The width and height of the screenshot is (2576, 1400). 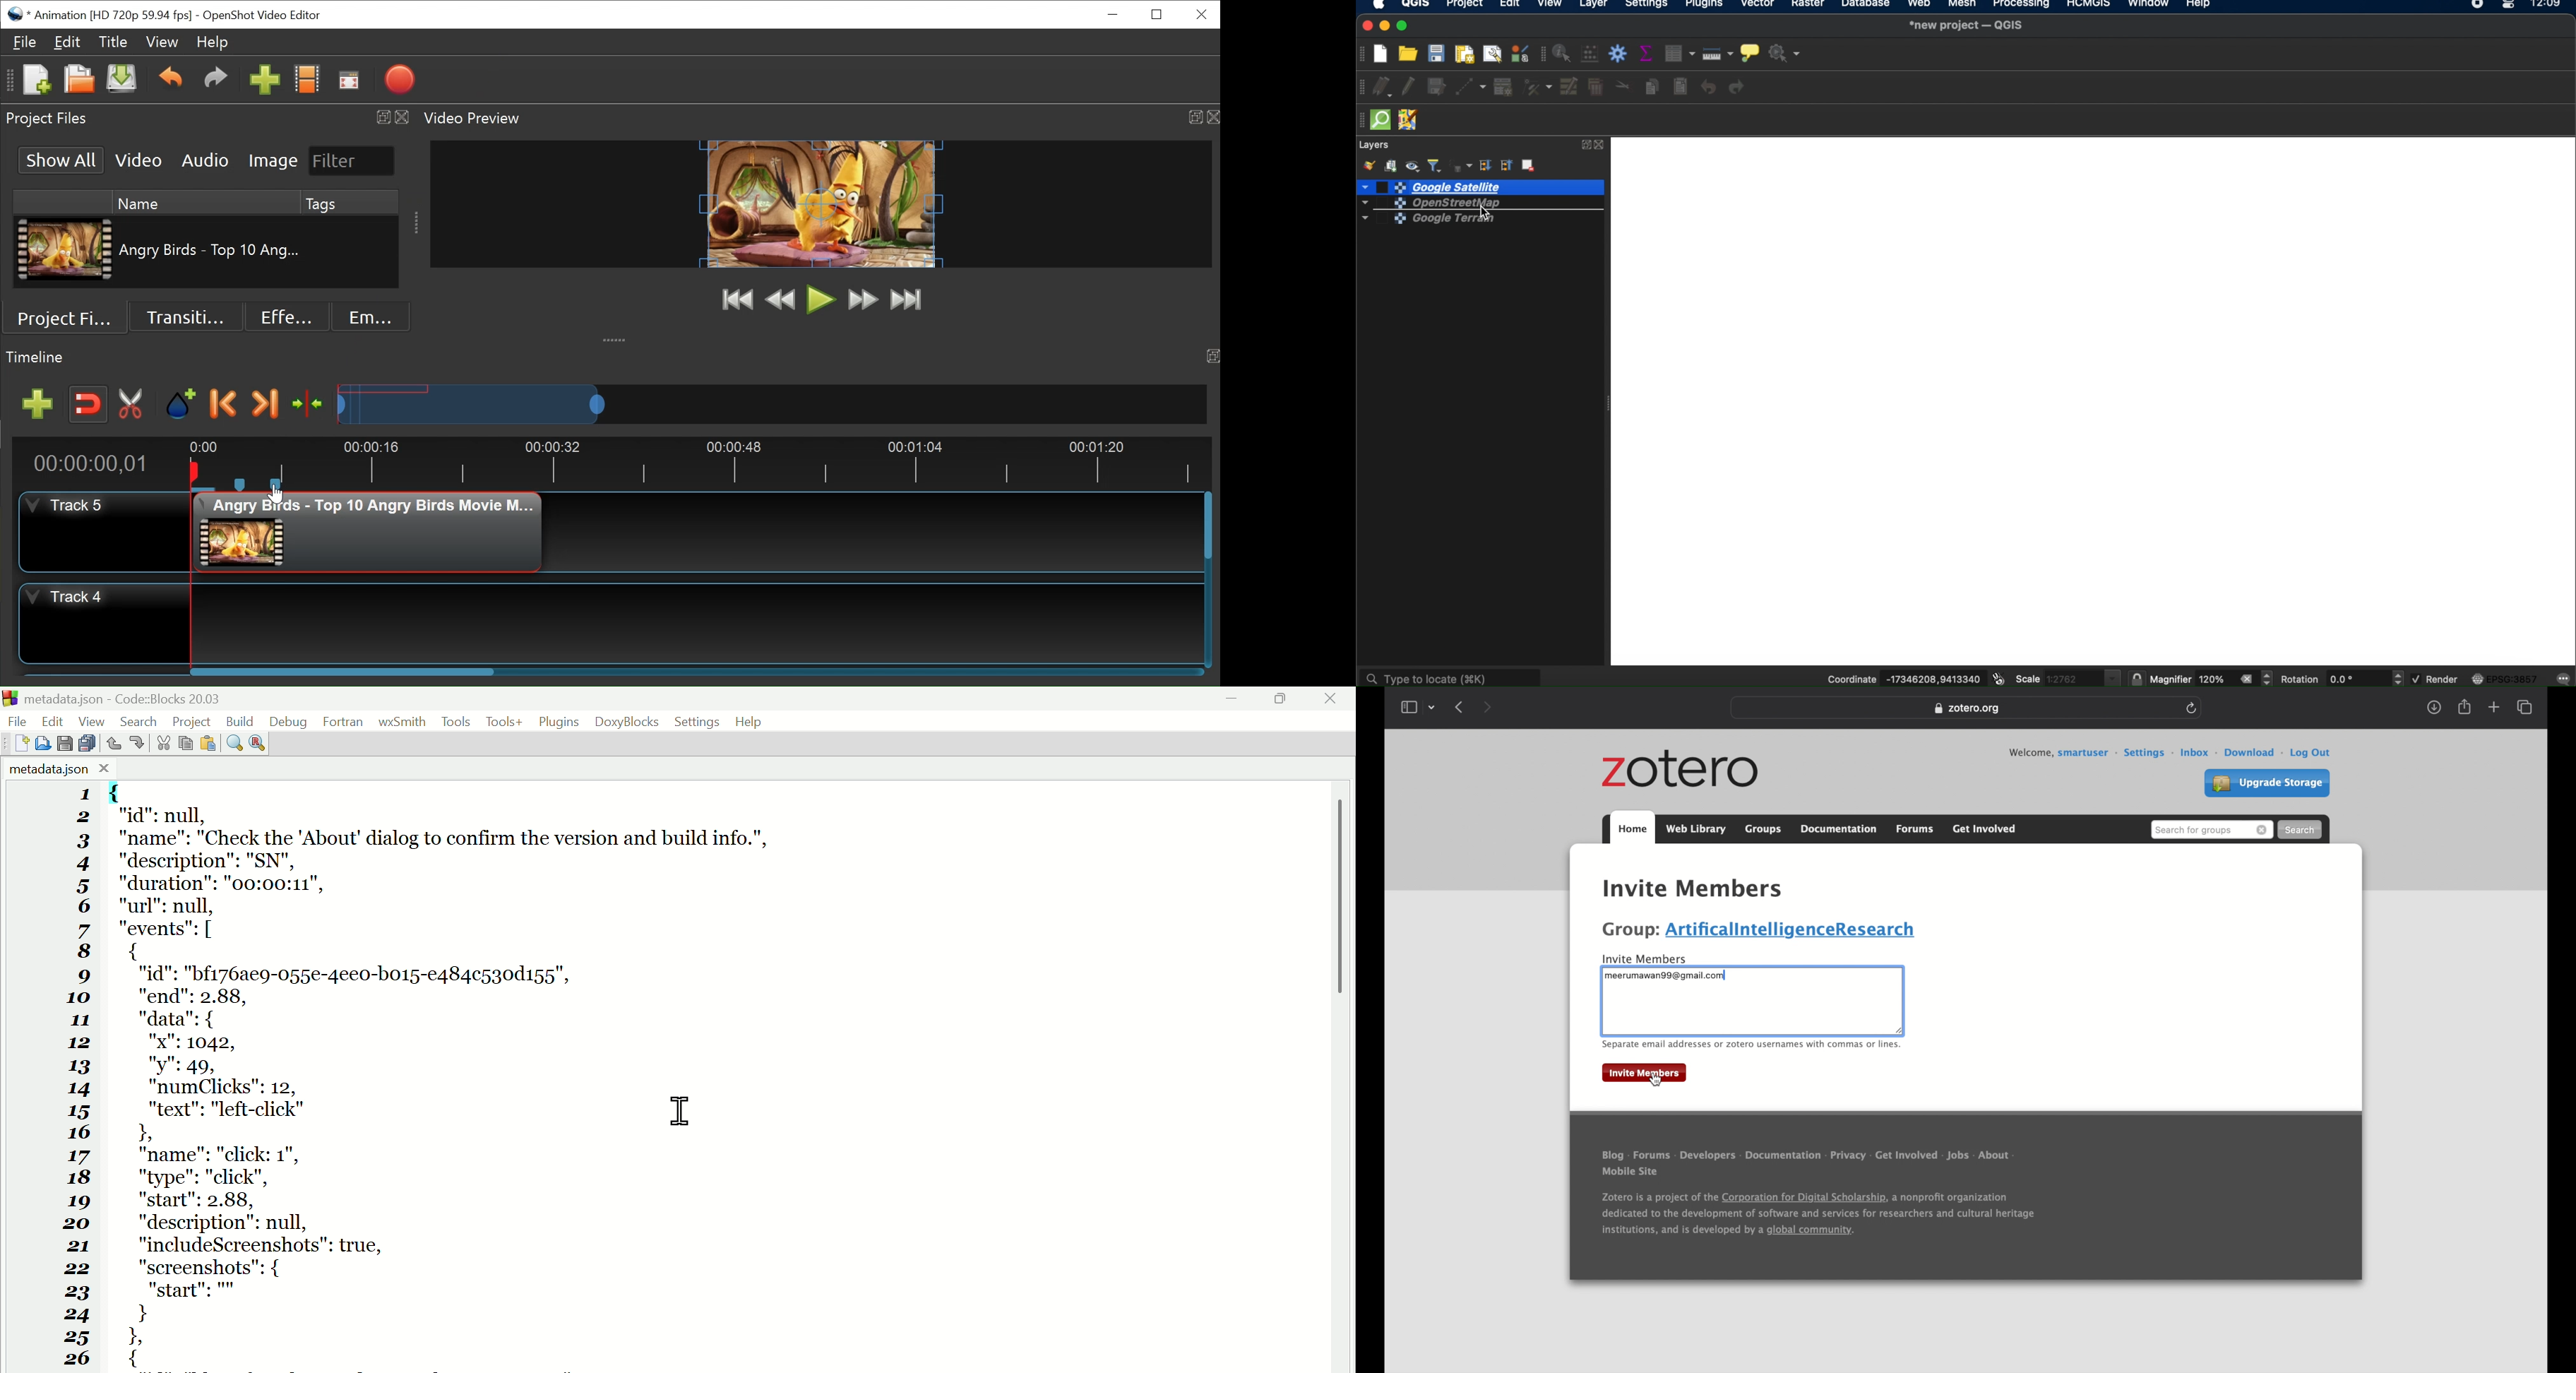 What do you see at coordinates (2063, 753) in the screenshot?
I see `welcome, smartuser` at bounding box center [2063, 753].